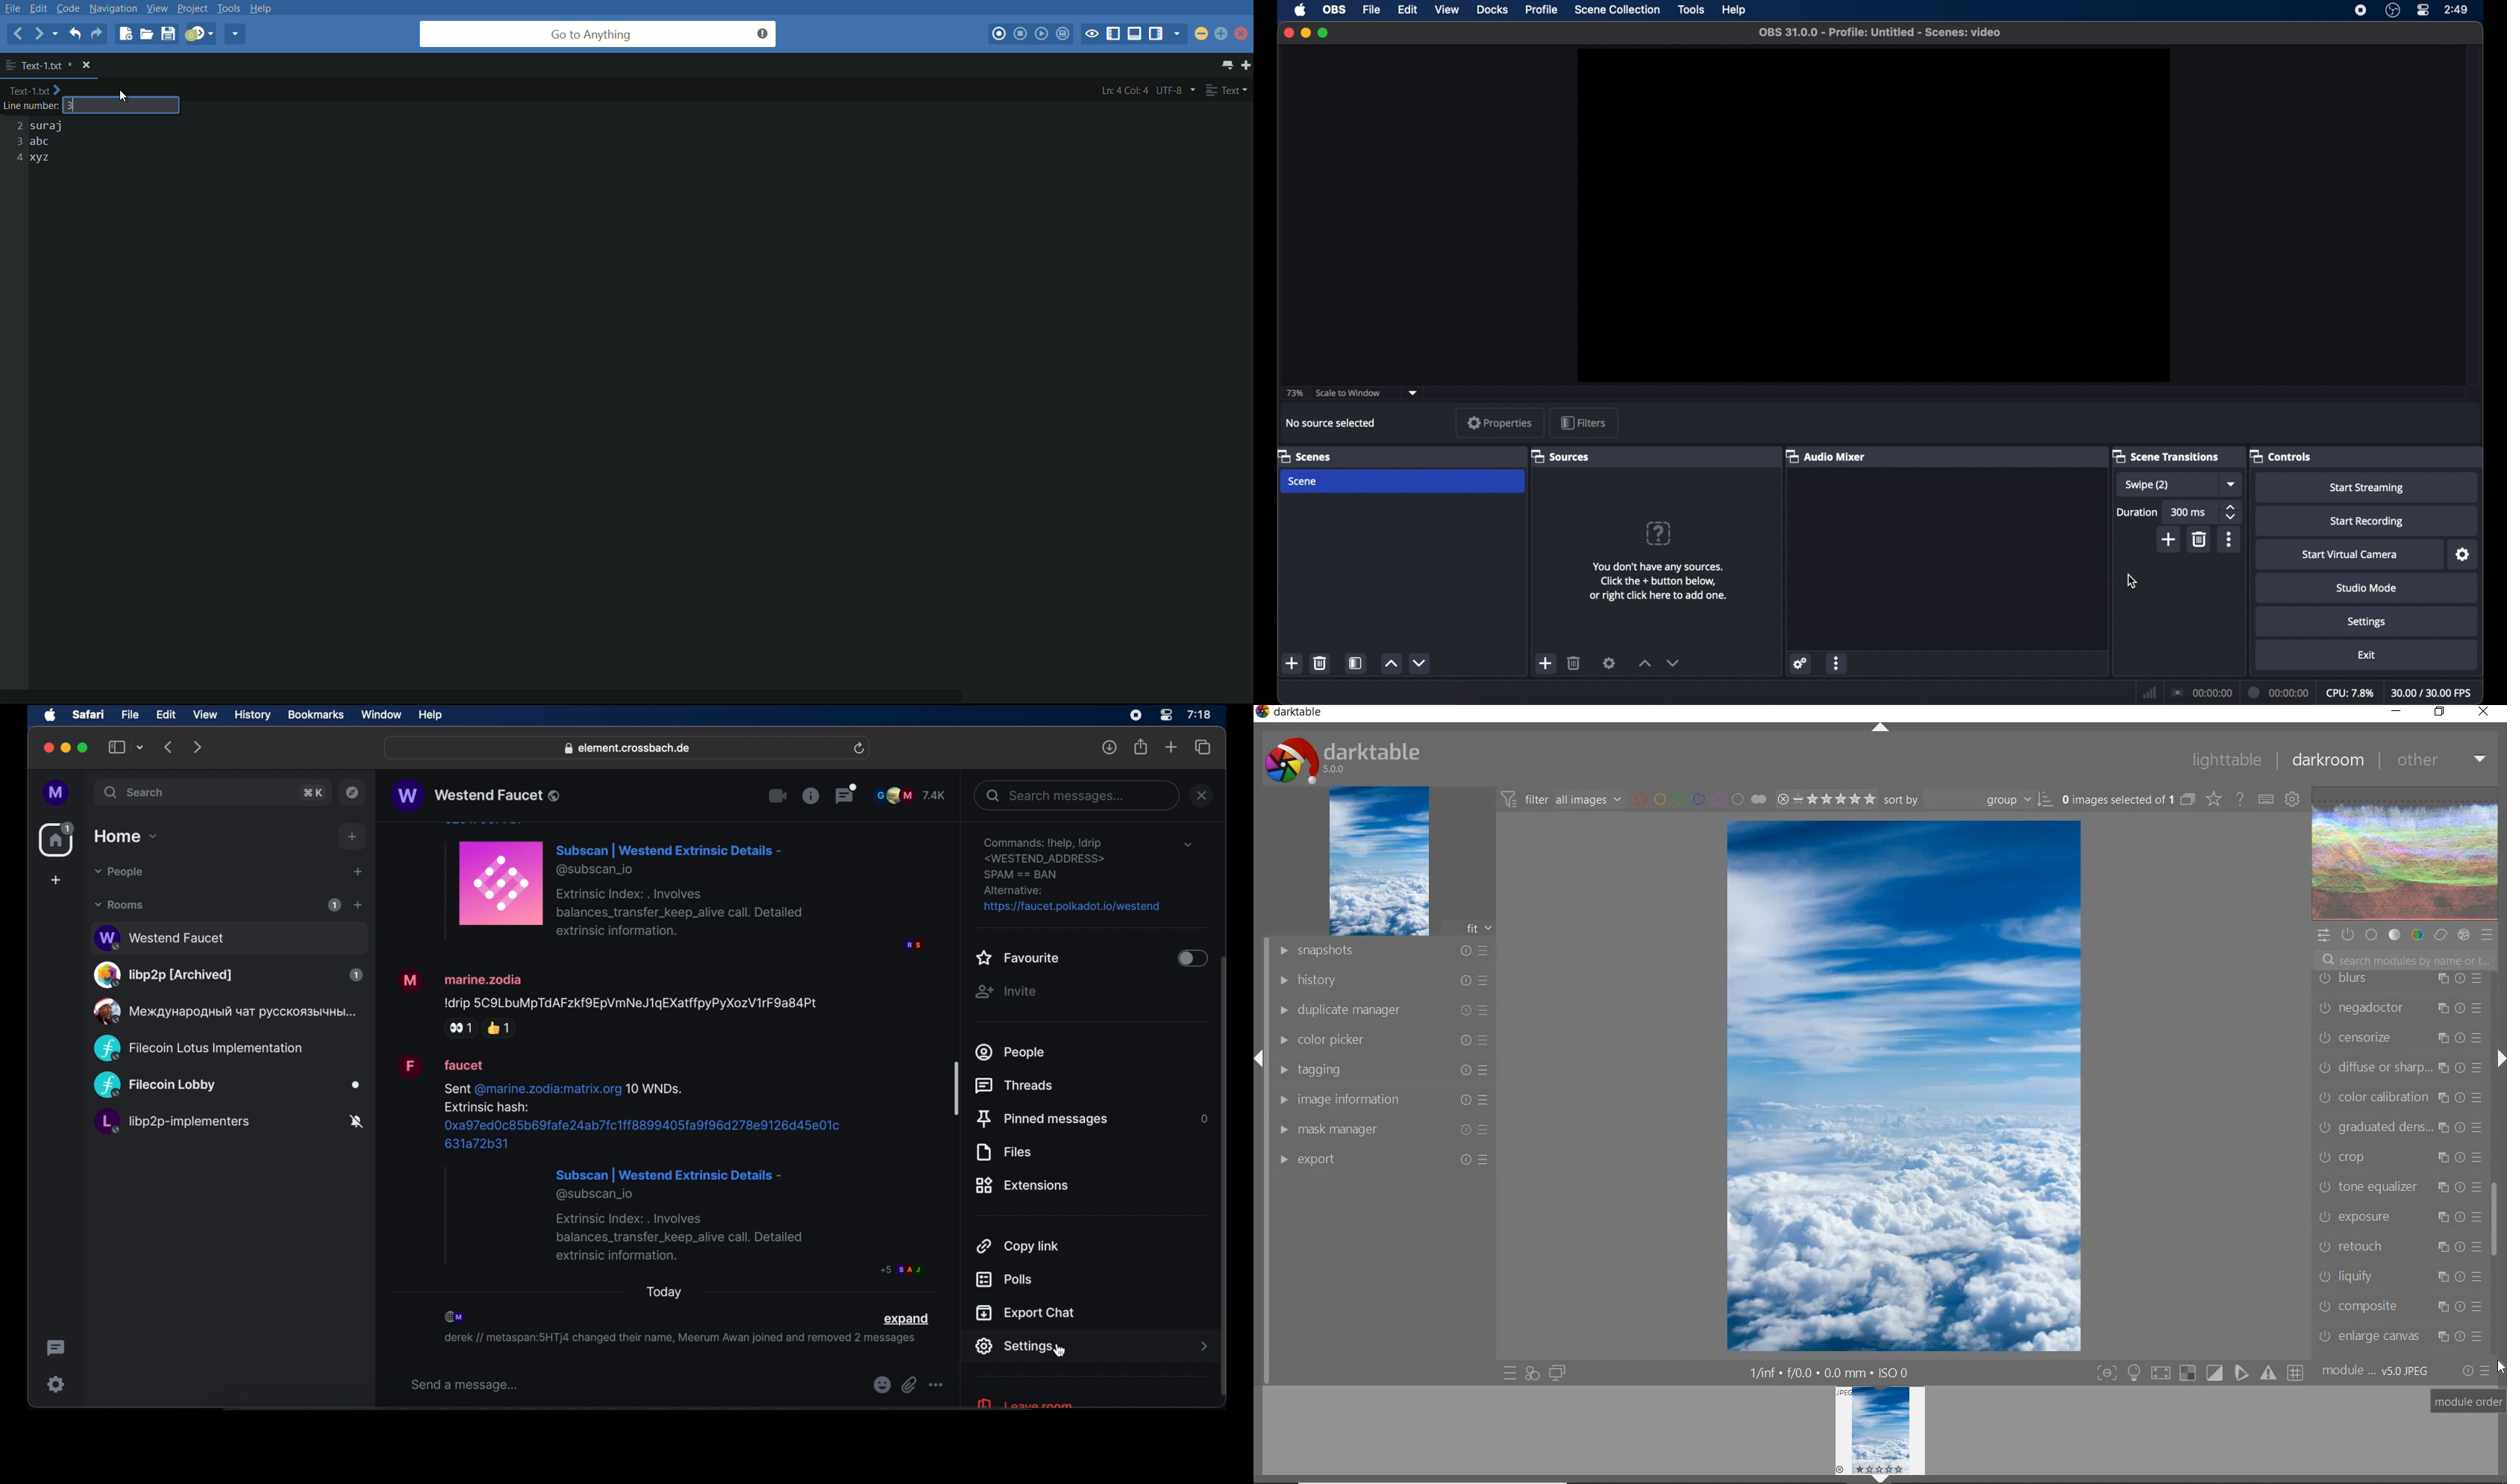 Image resolution: width=2520 pixels, height=1484 pixels. What do you see at coordinates (381, 715) in the screenshot?
I see `window` at bounding box center [381, 715].